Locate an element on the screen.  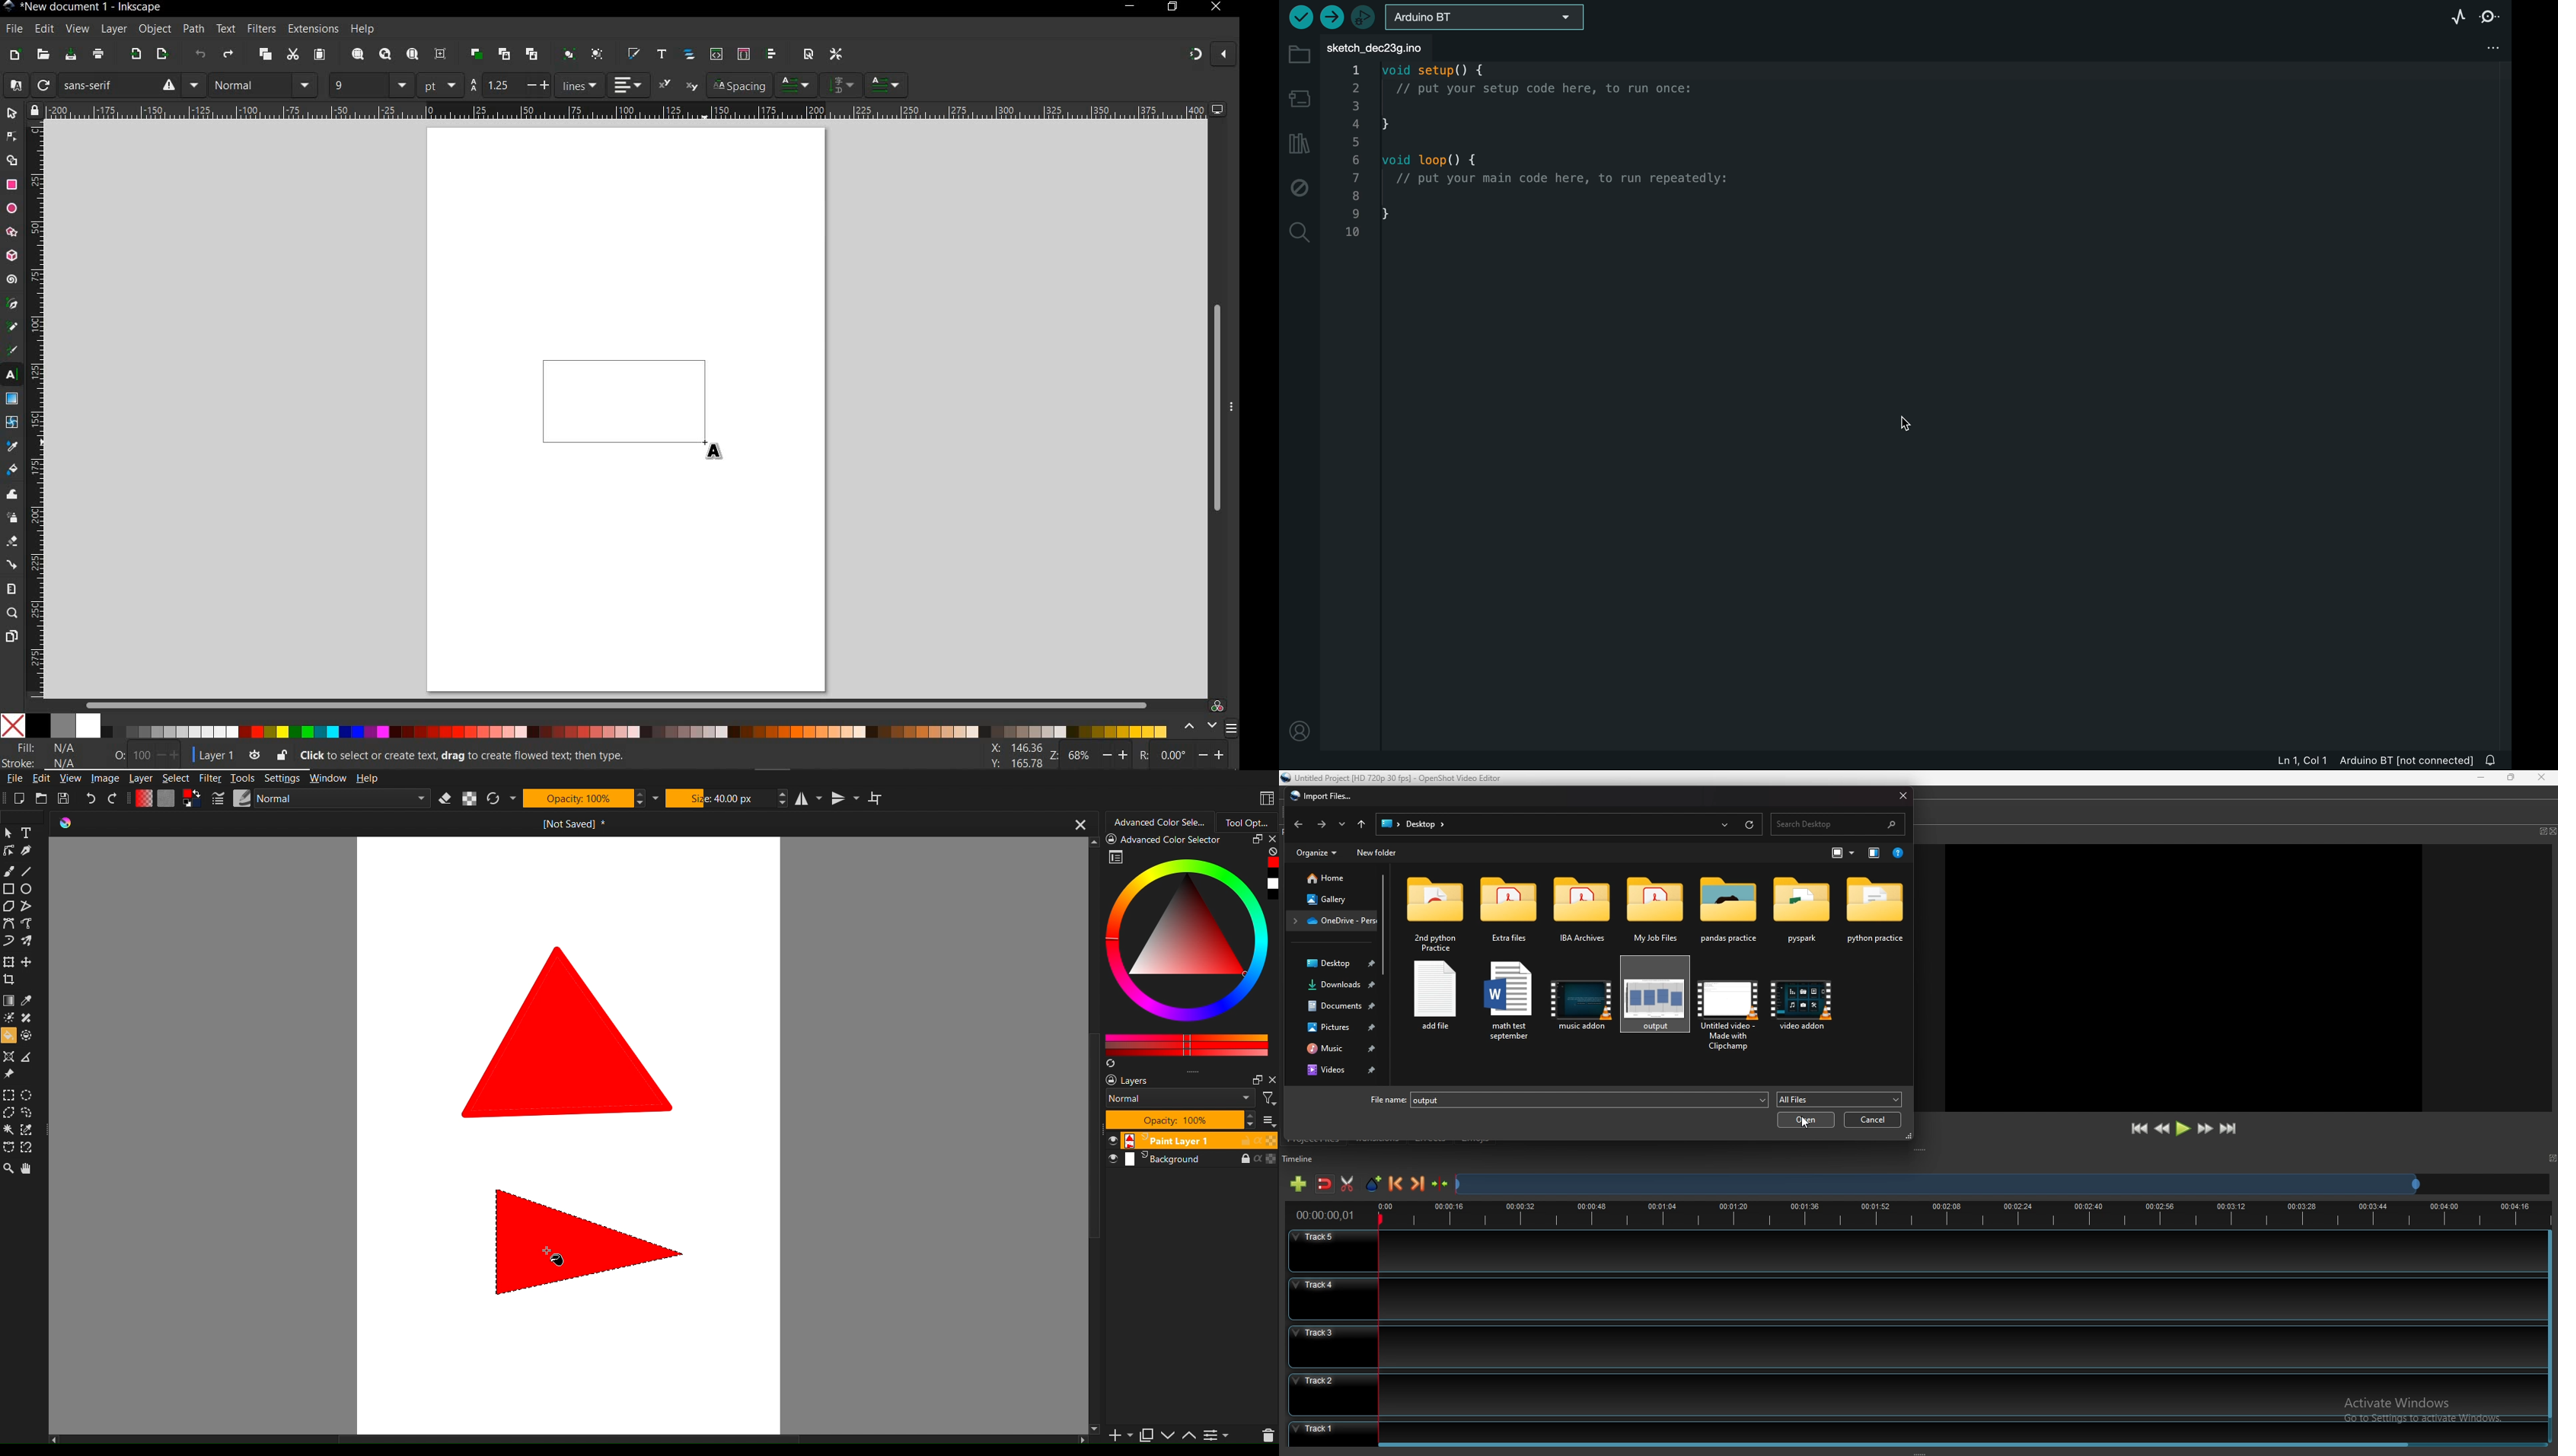
Square is located at coordinates (8, 889).